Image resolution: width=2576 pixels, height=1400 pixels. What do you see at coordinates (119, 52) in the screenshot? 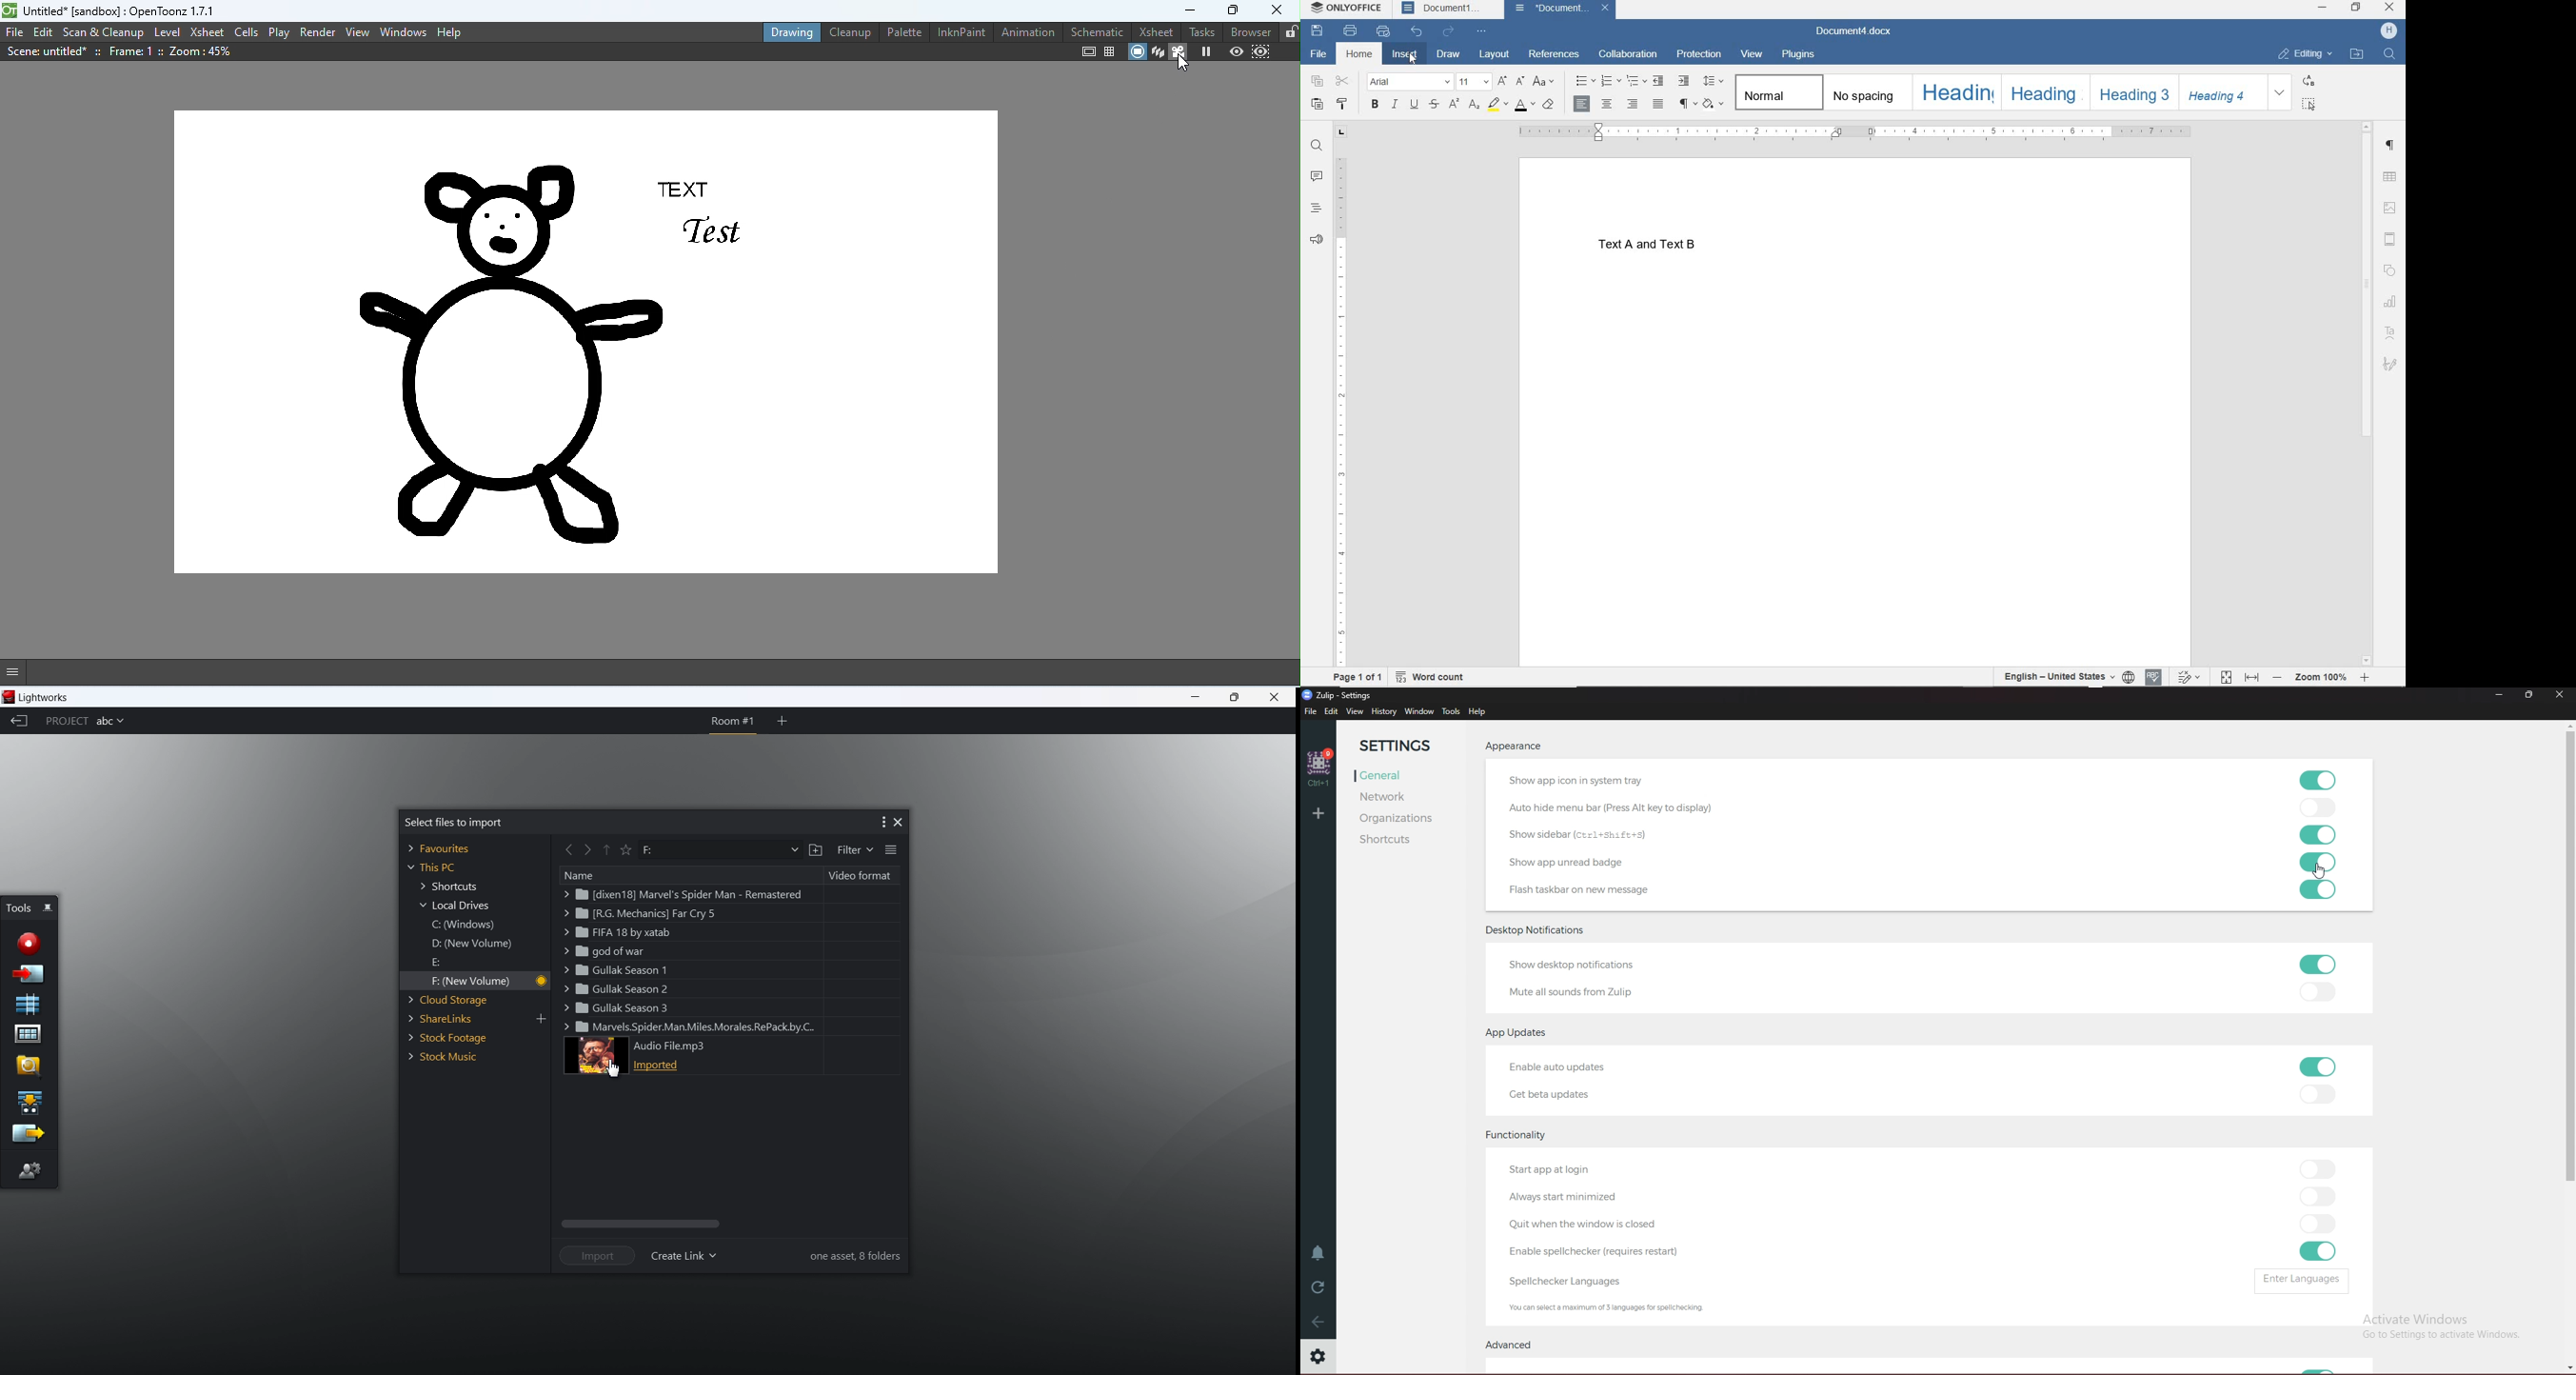
I see `scene details` at bounding box center [119, 52].